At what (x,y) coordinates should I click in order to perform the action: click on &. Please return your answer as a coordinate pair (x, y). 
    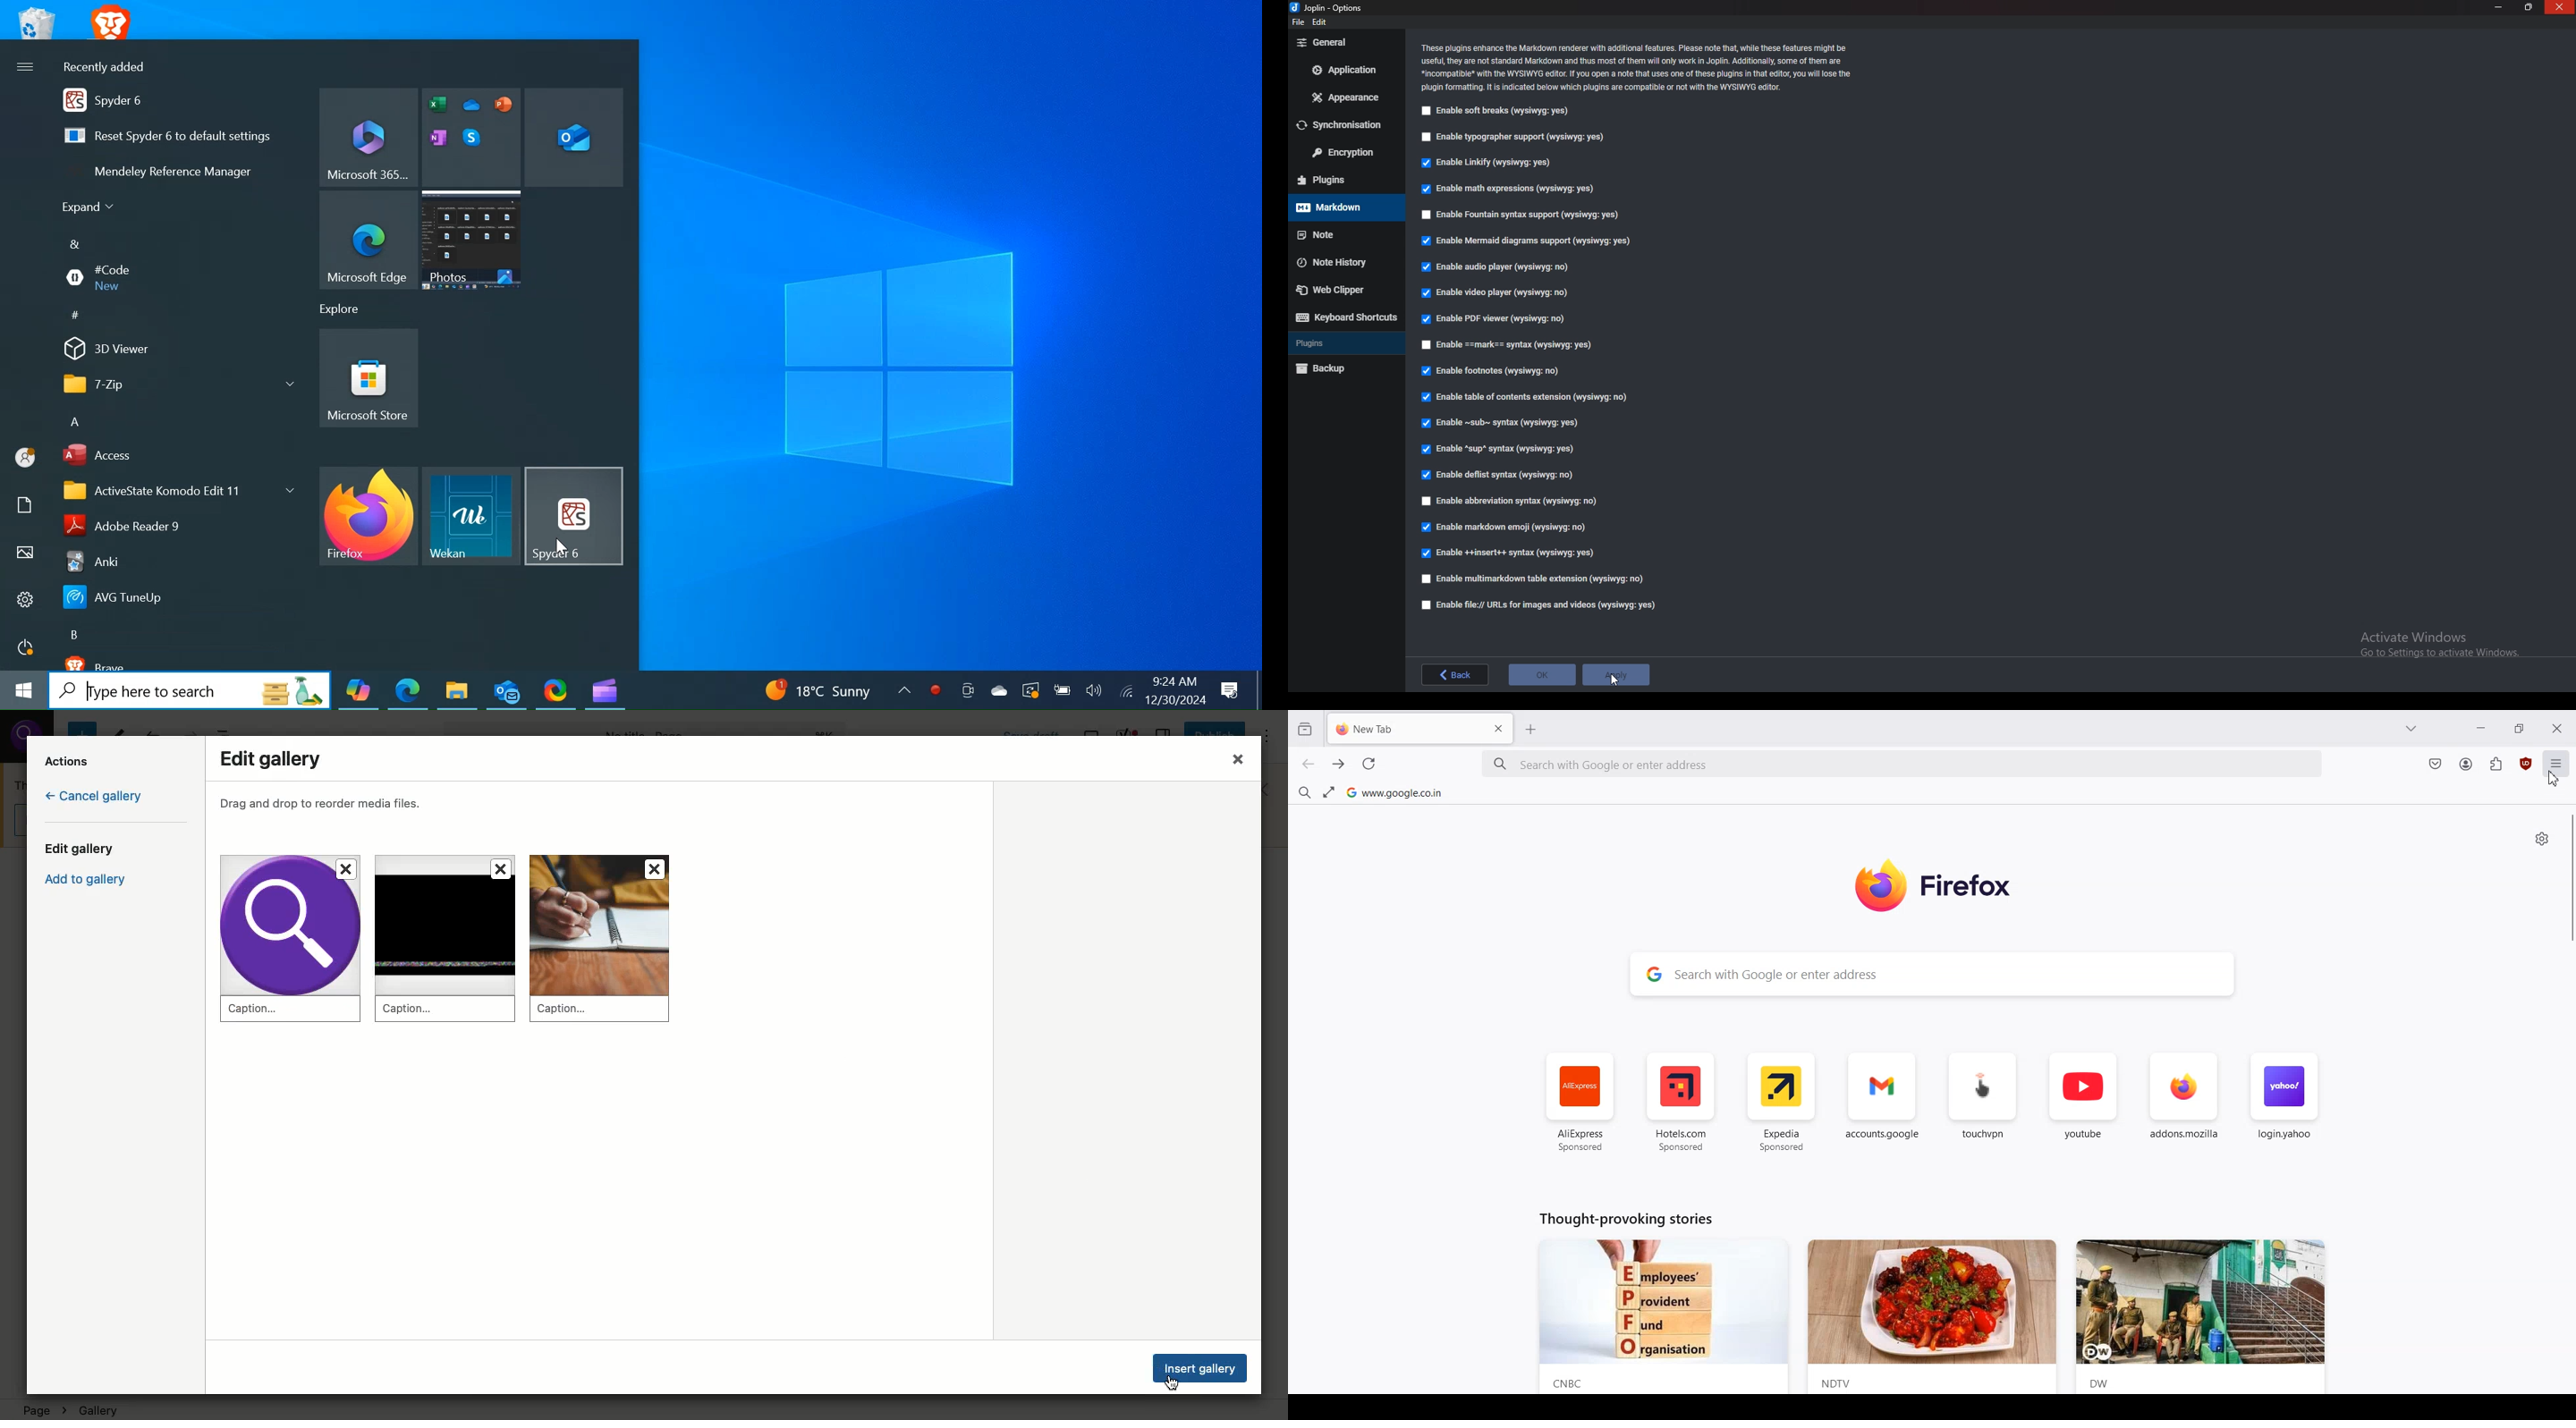
    Looking at the image, I should click on (78, 245).